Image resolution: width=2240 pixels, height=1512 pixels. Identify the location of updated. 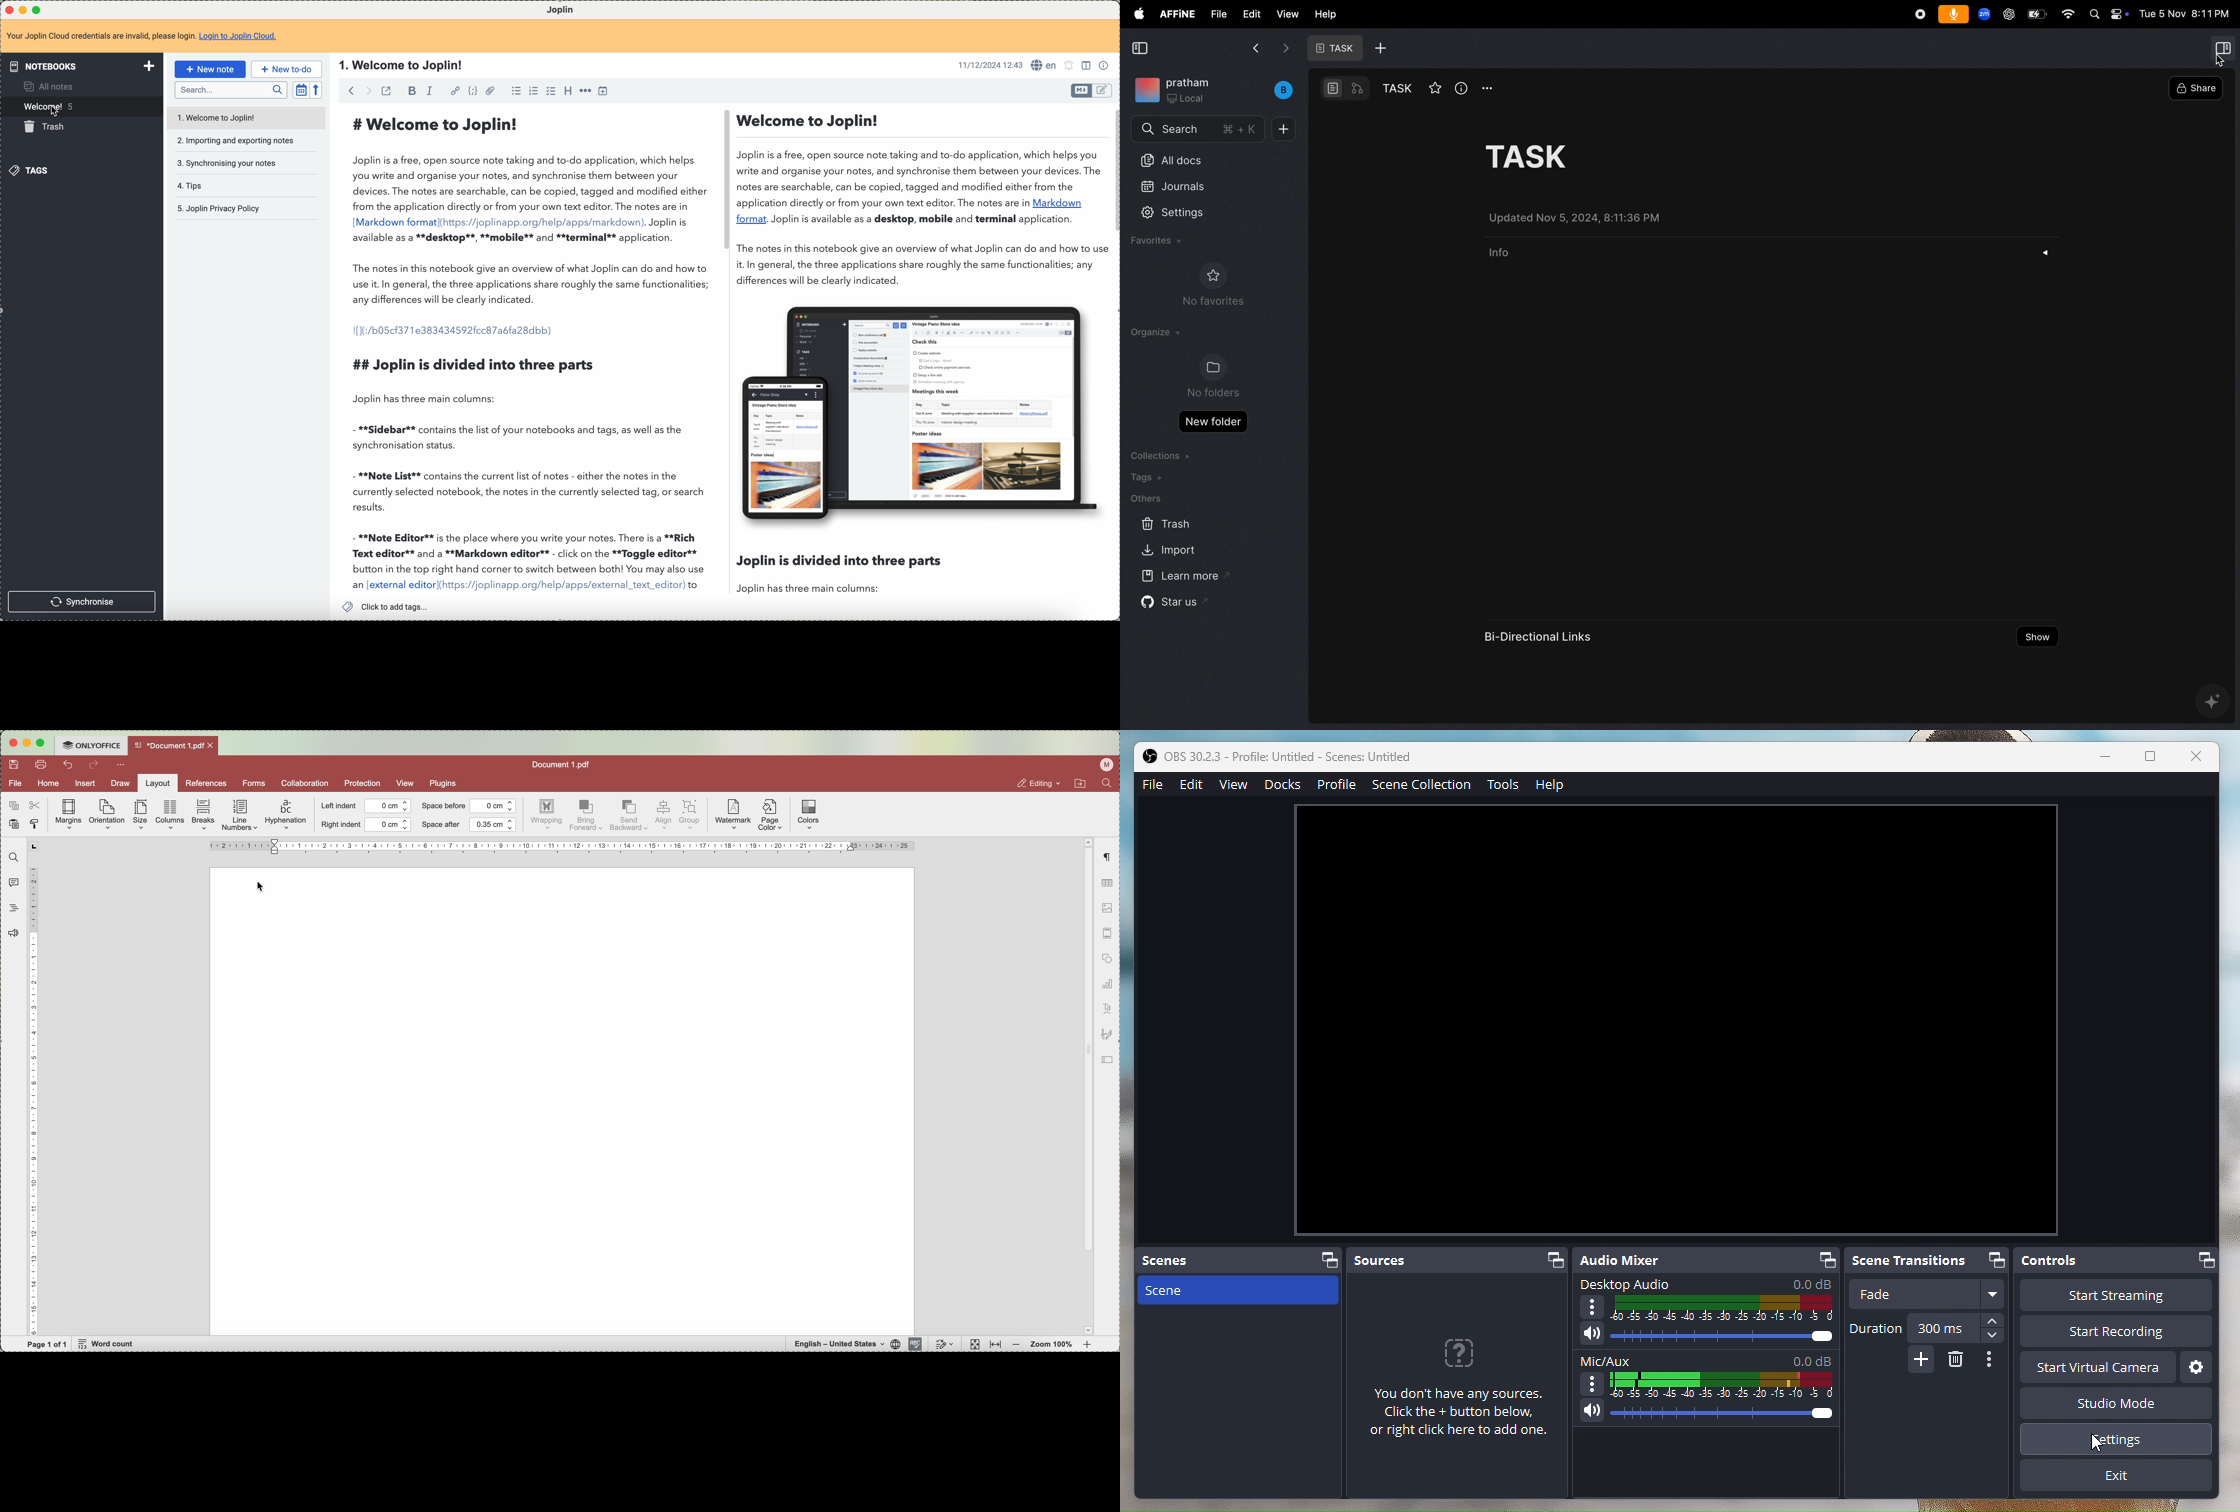
(1574, 218).